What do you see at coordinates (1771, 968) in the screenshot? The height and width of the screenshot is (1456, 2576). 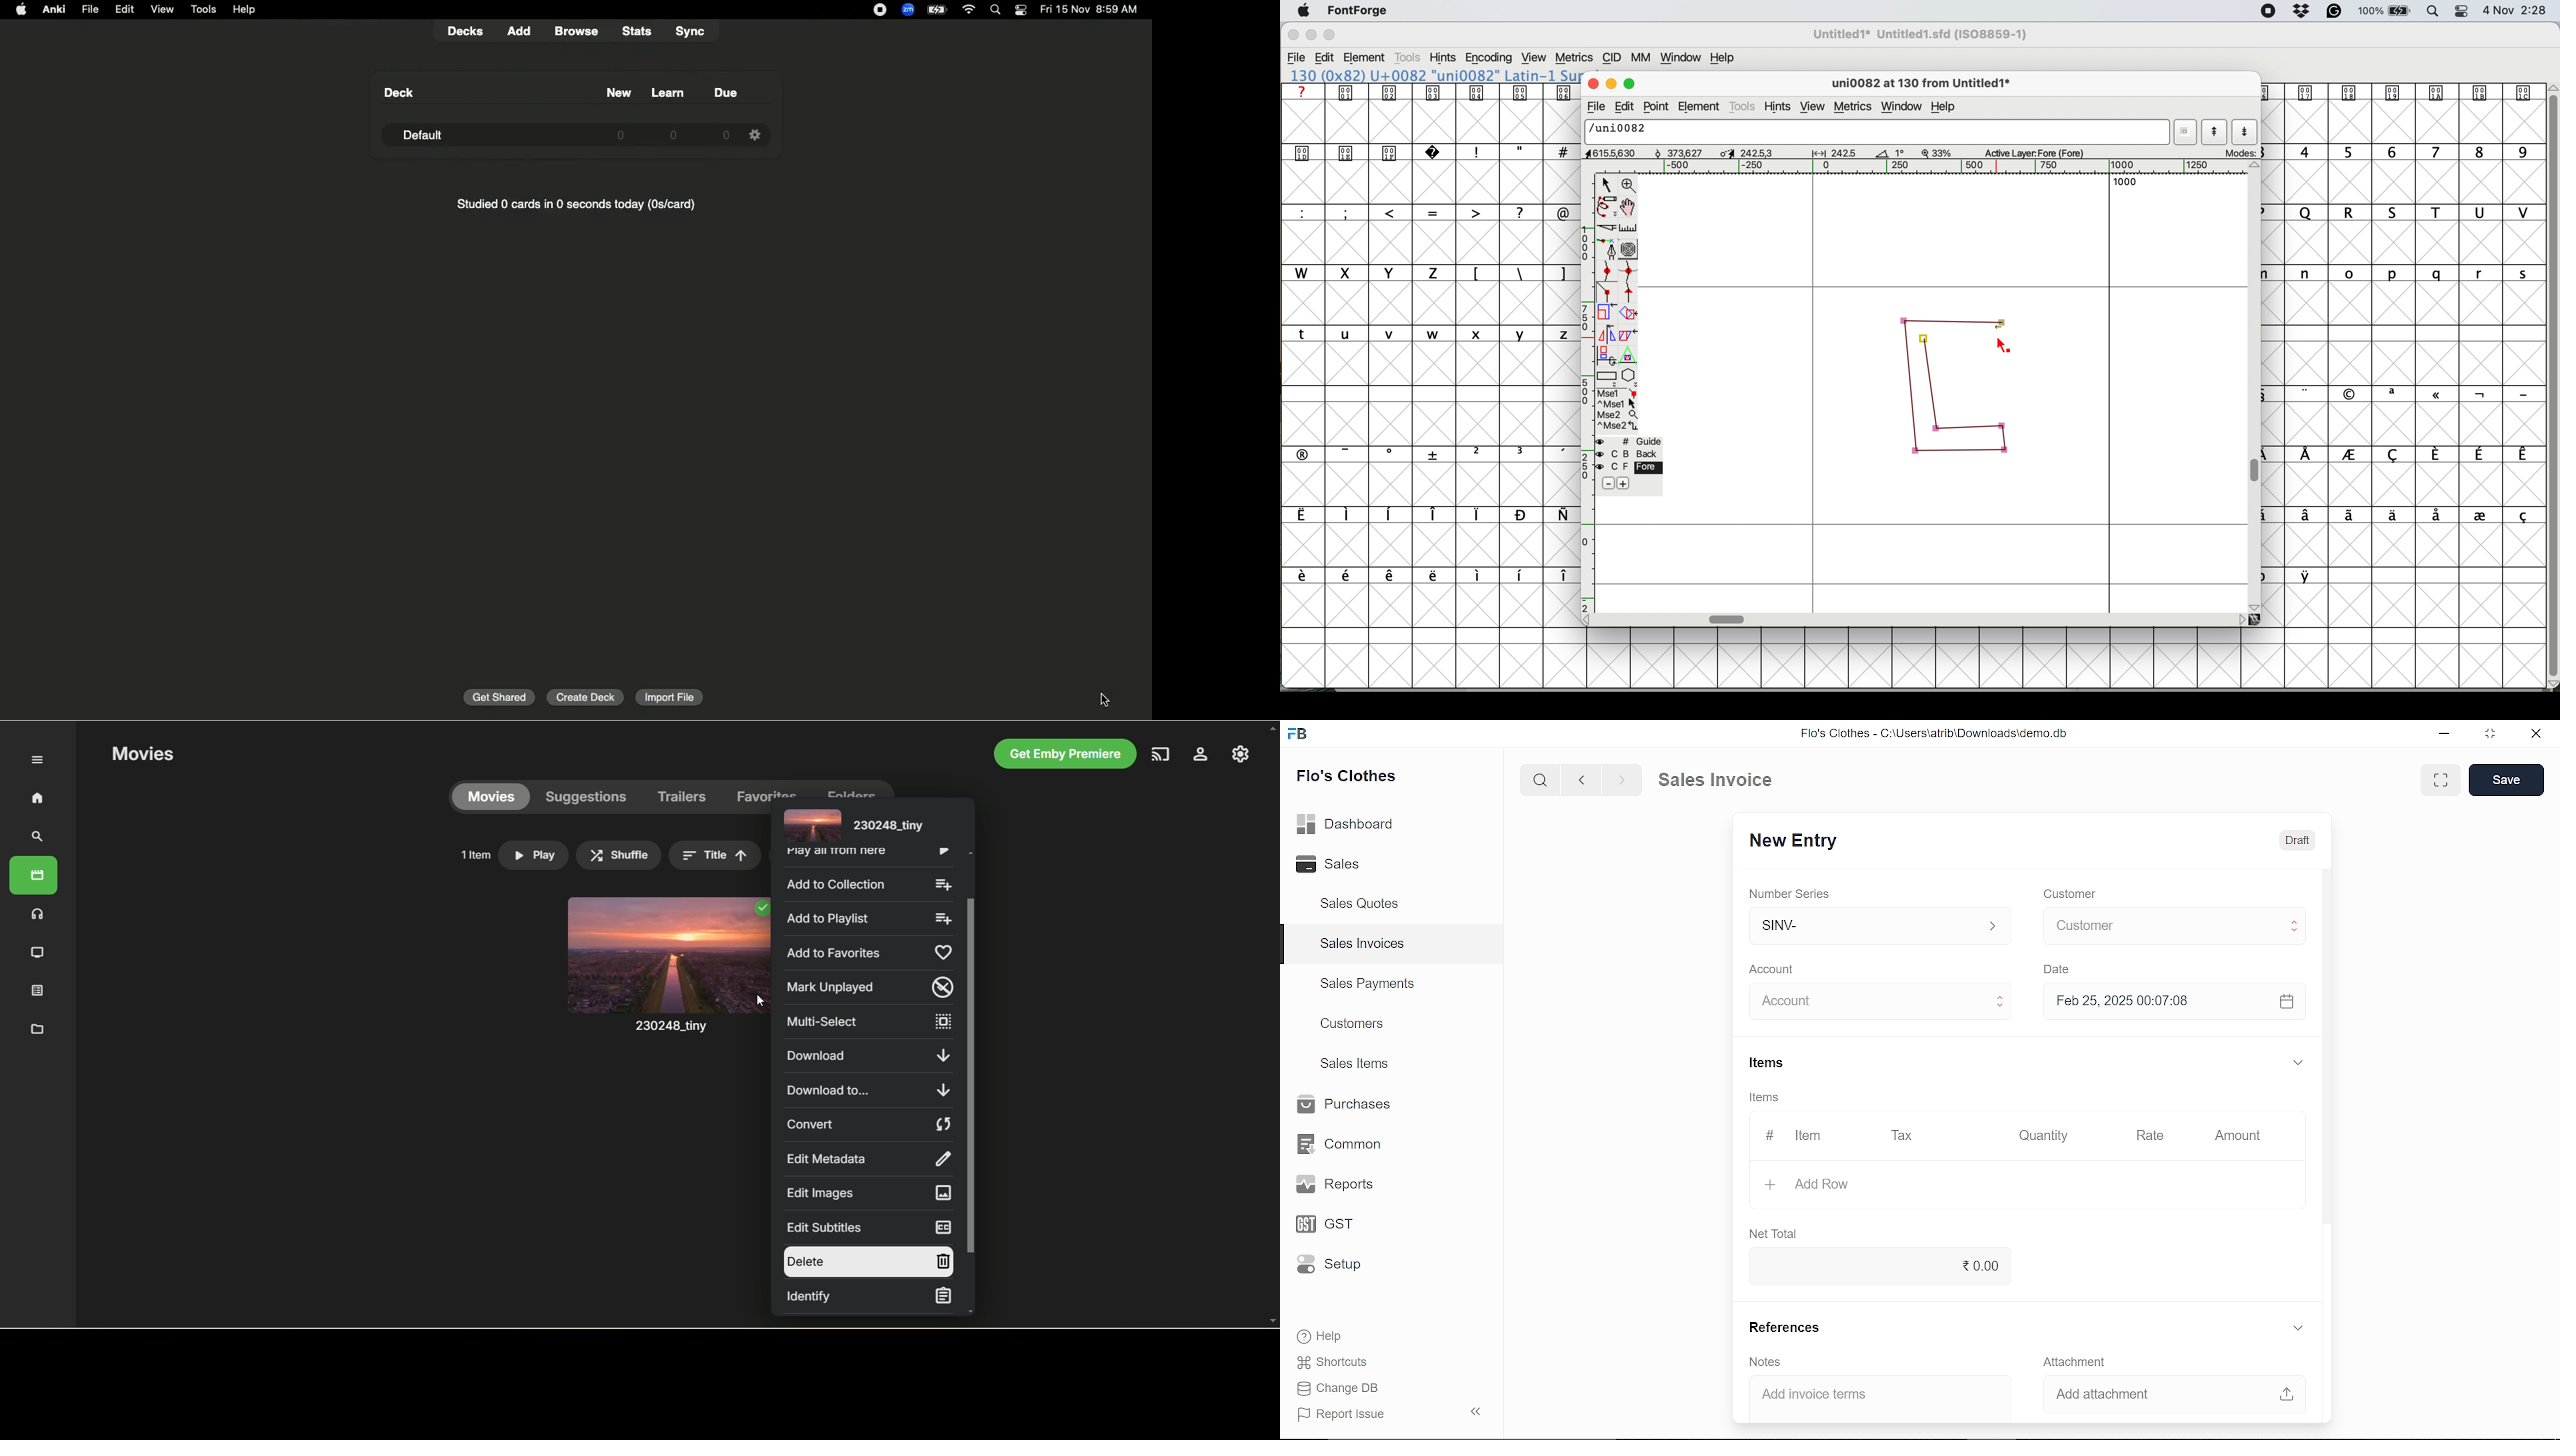 I see `‘Account` at bounding box center [1771, 968].